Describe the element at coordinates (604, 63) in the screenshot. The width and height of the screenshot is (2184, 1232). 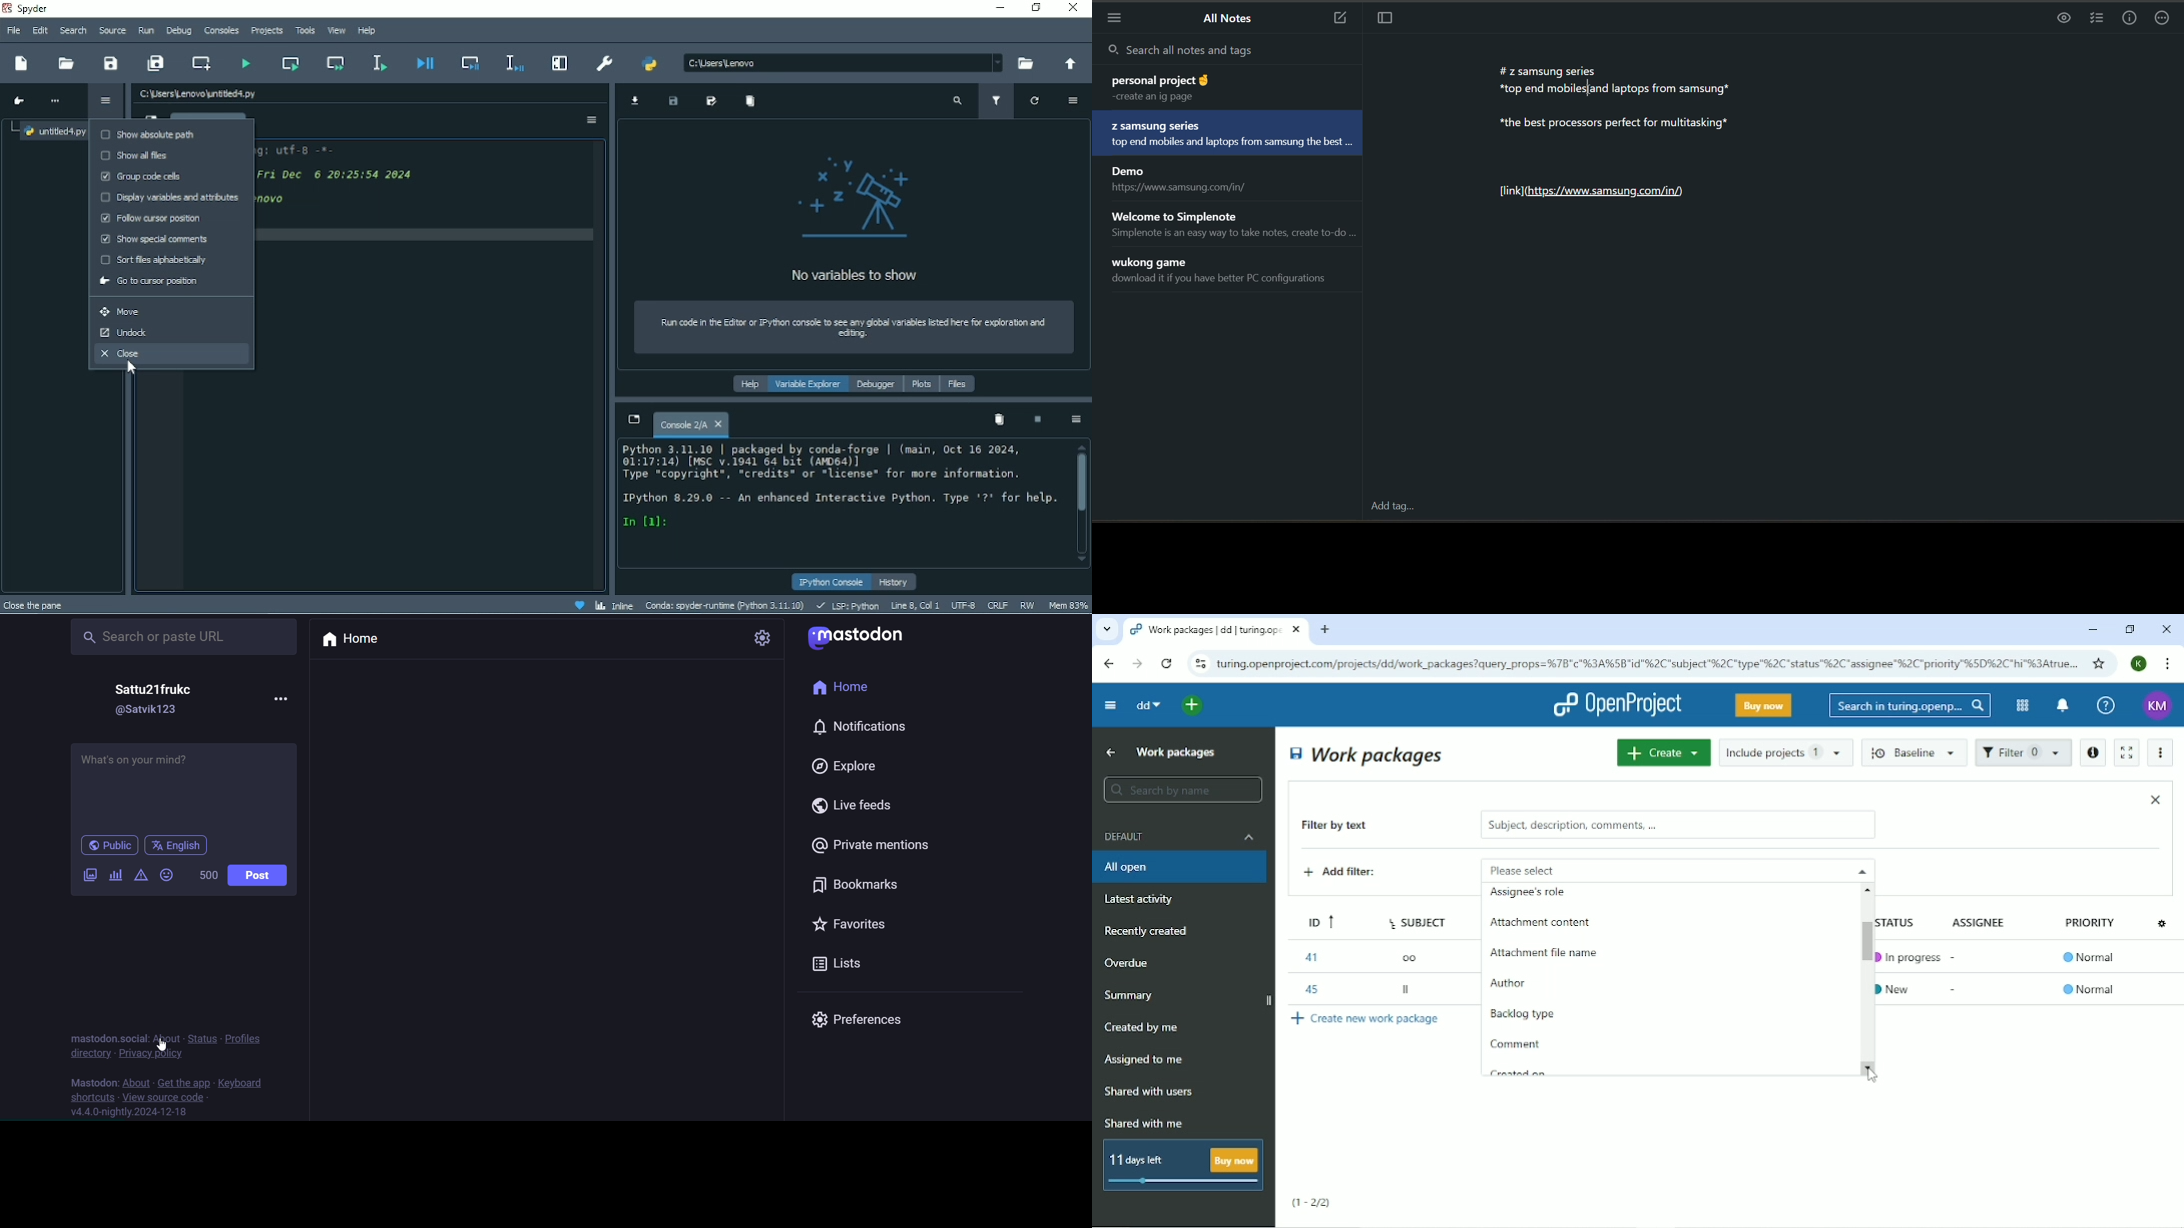
I see `Preferences` at that location.